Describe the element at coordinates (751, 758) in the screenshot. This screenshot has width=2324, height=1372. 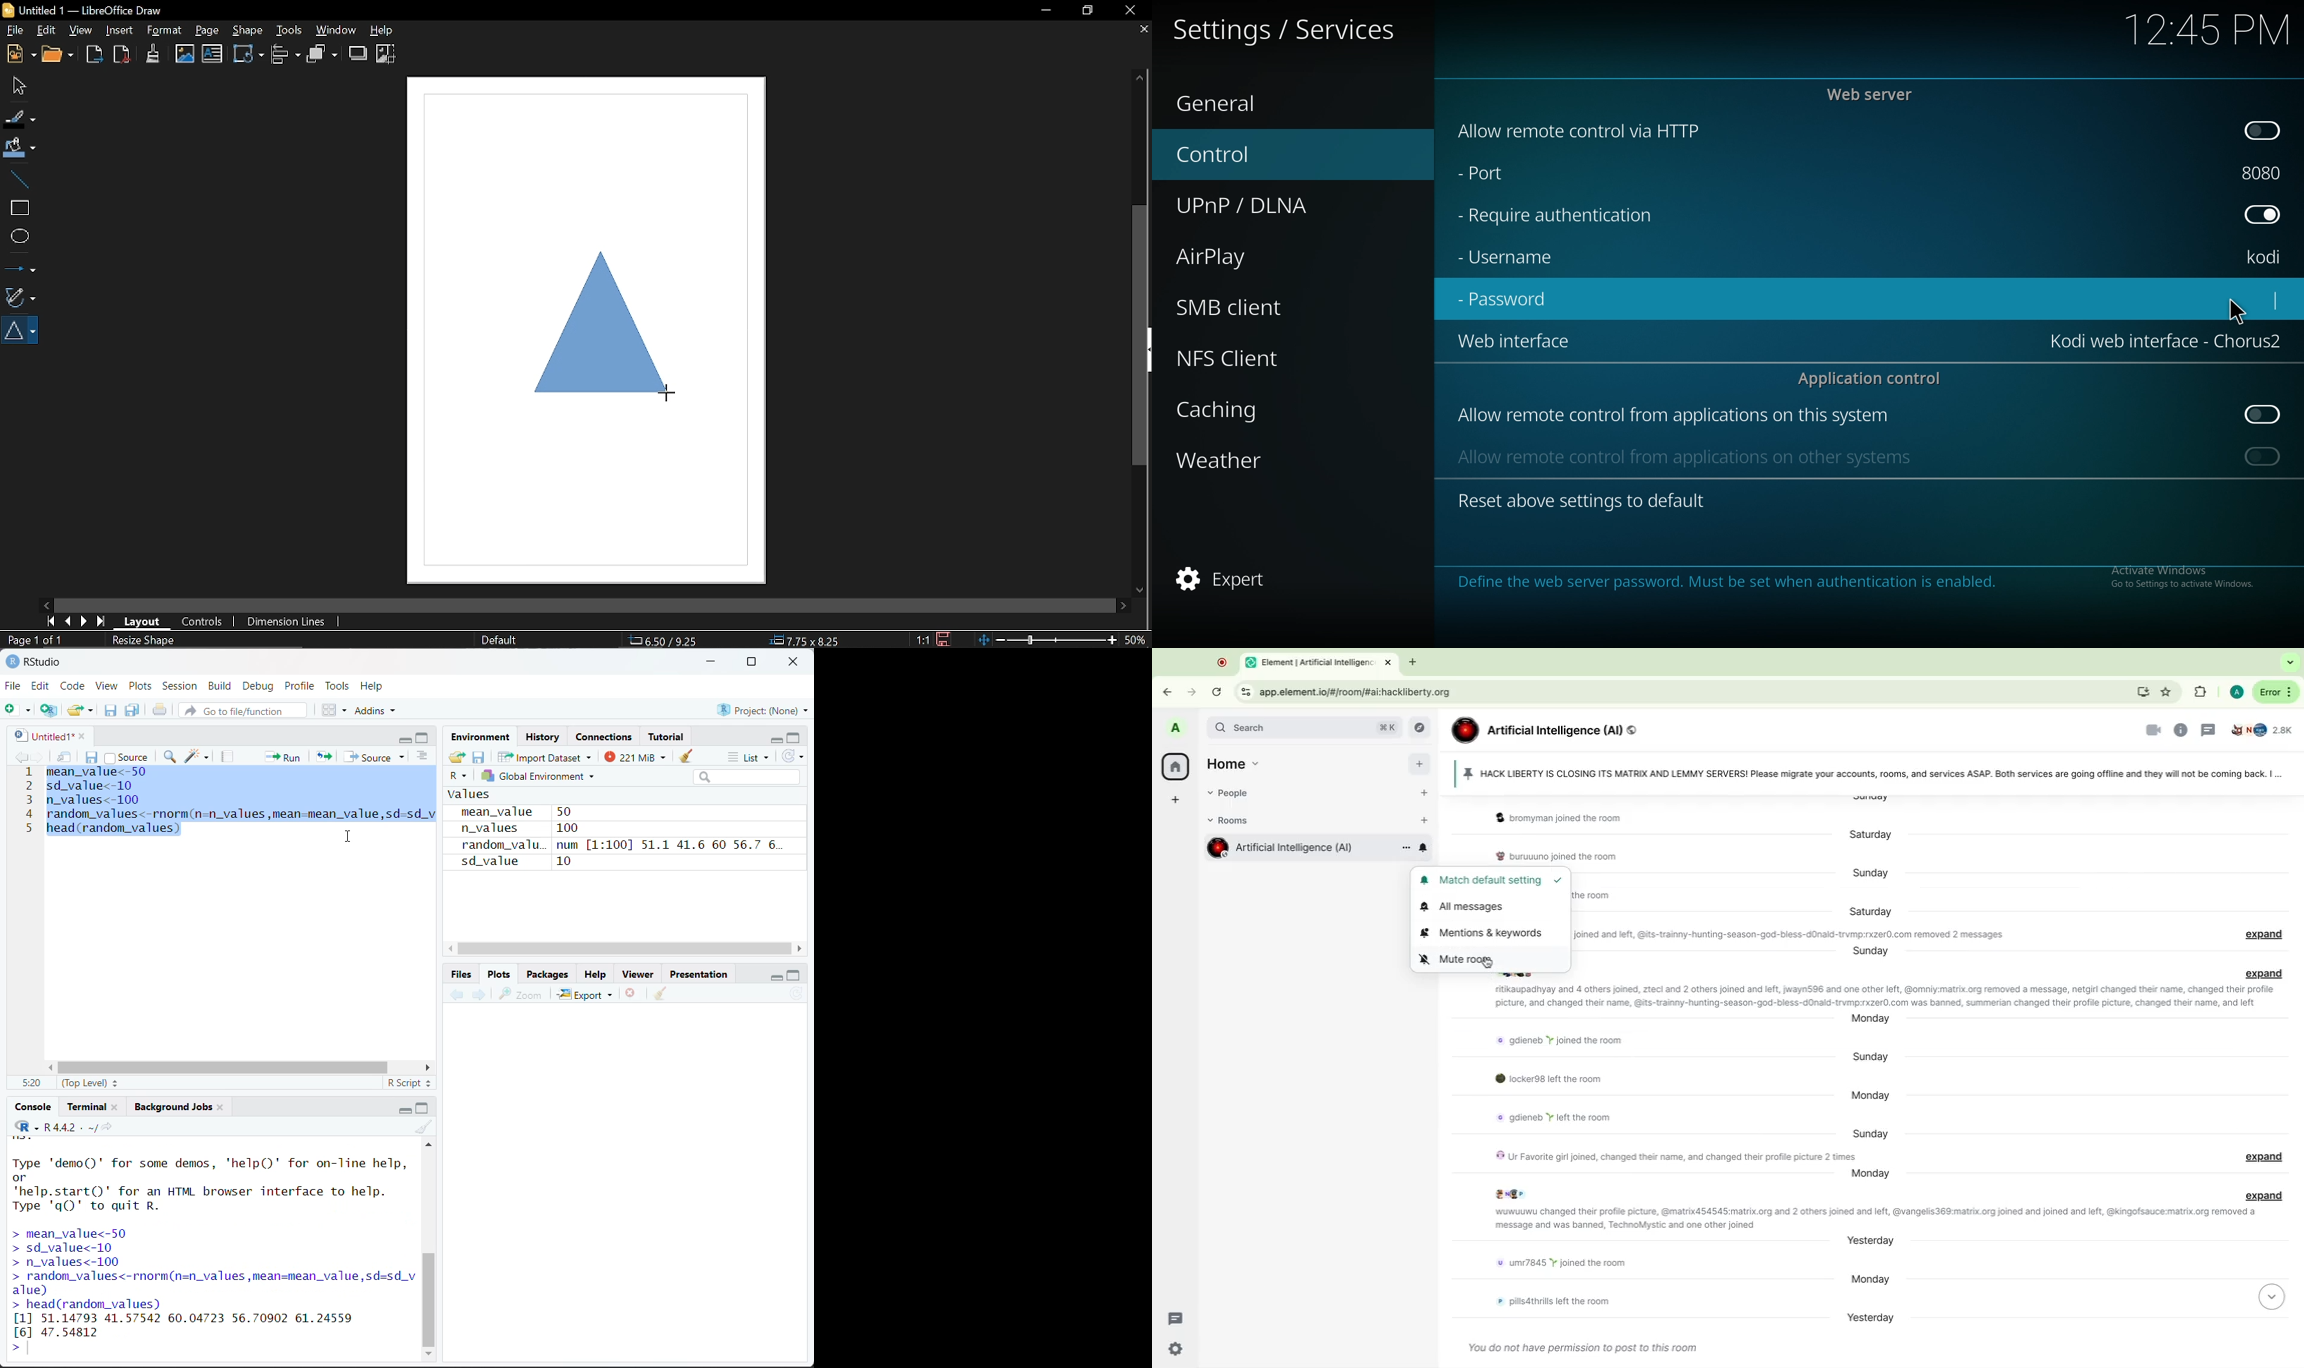
I see `list` at that location.